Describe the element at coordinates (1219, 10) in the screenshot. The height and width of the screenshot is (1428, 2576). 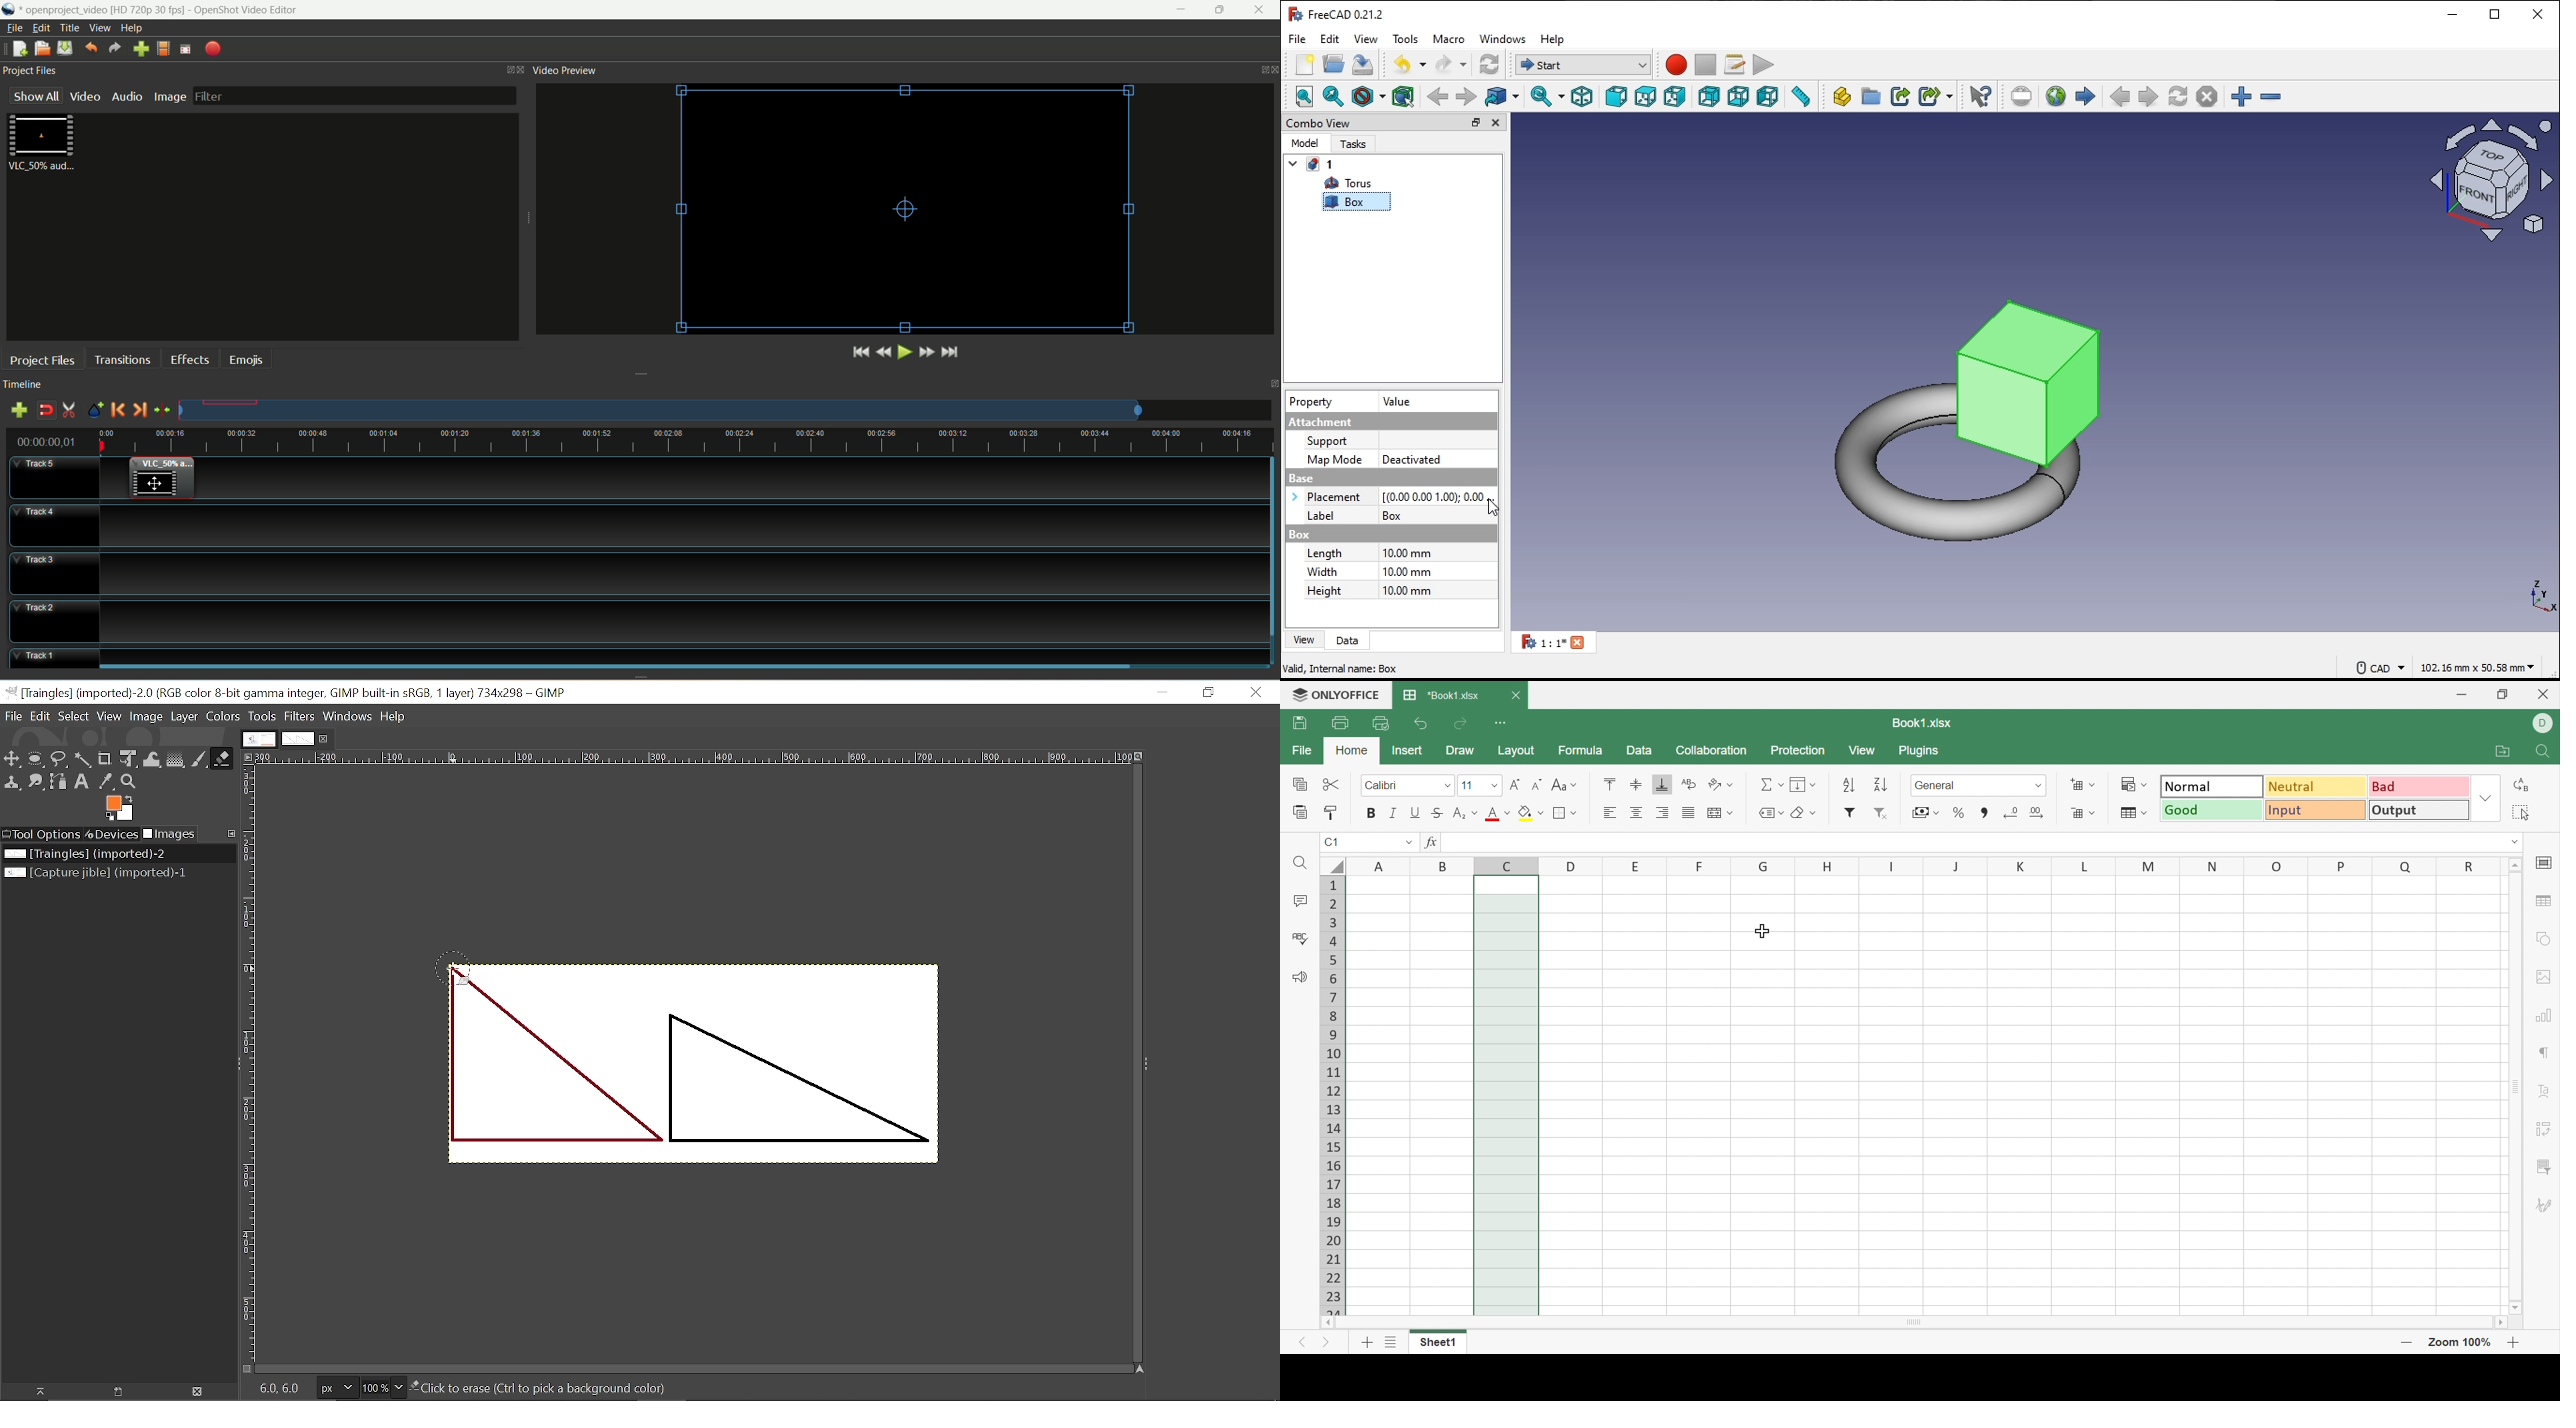
I see `maximize` at that location.